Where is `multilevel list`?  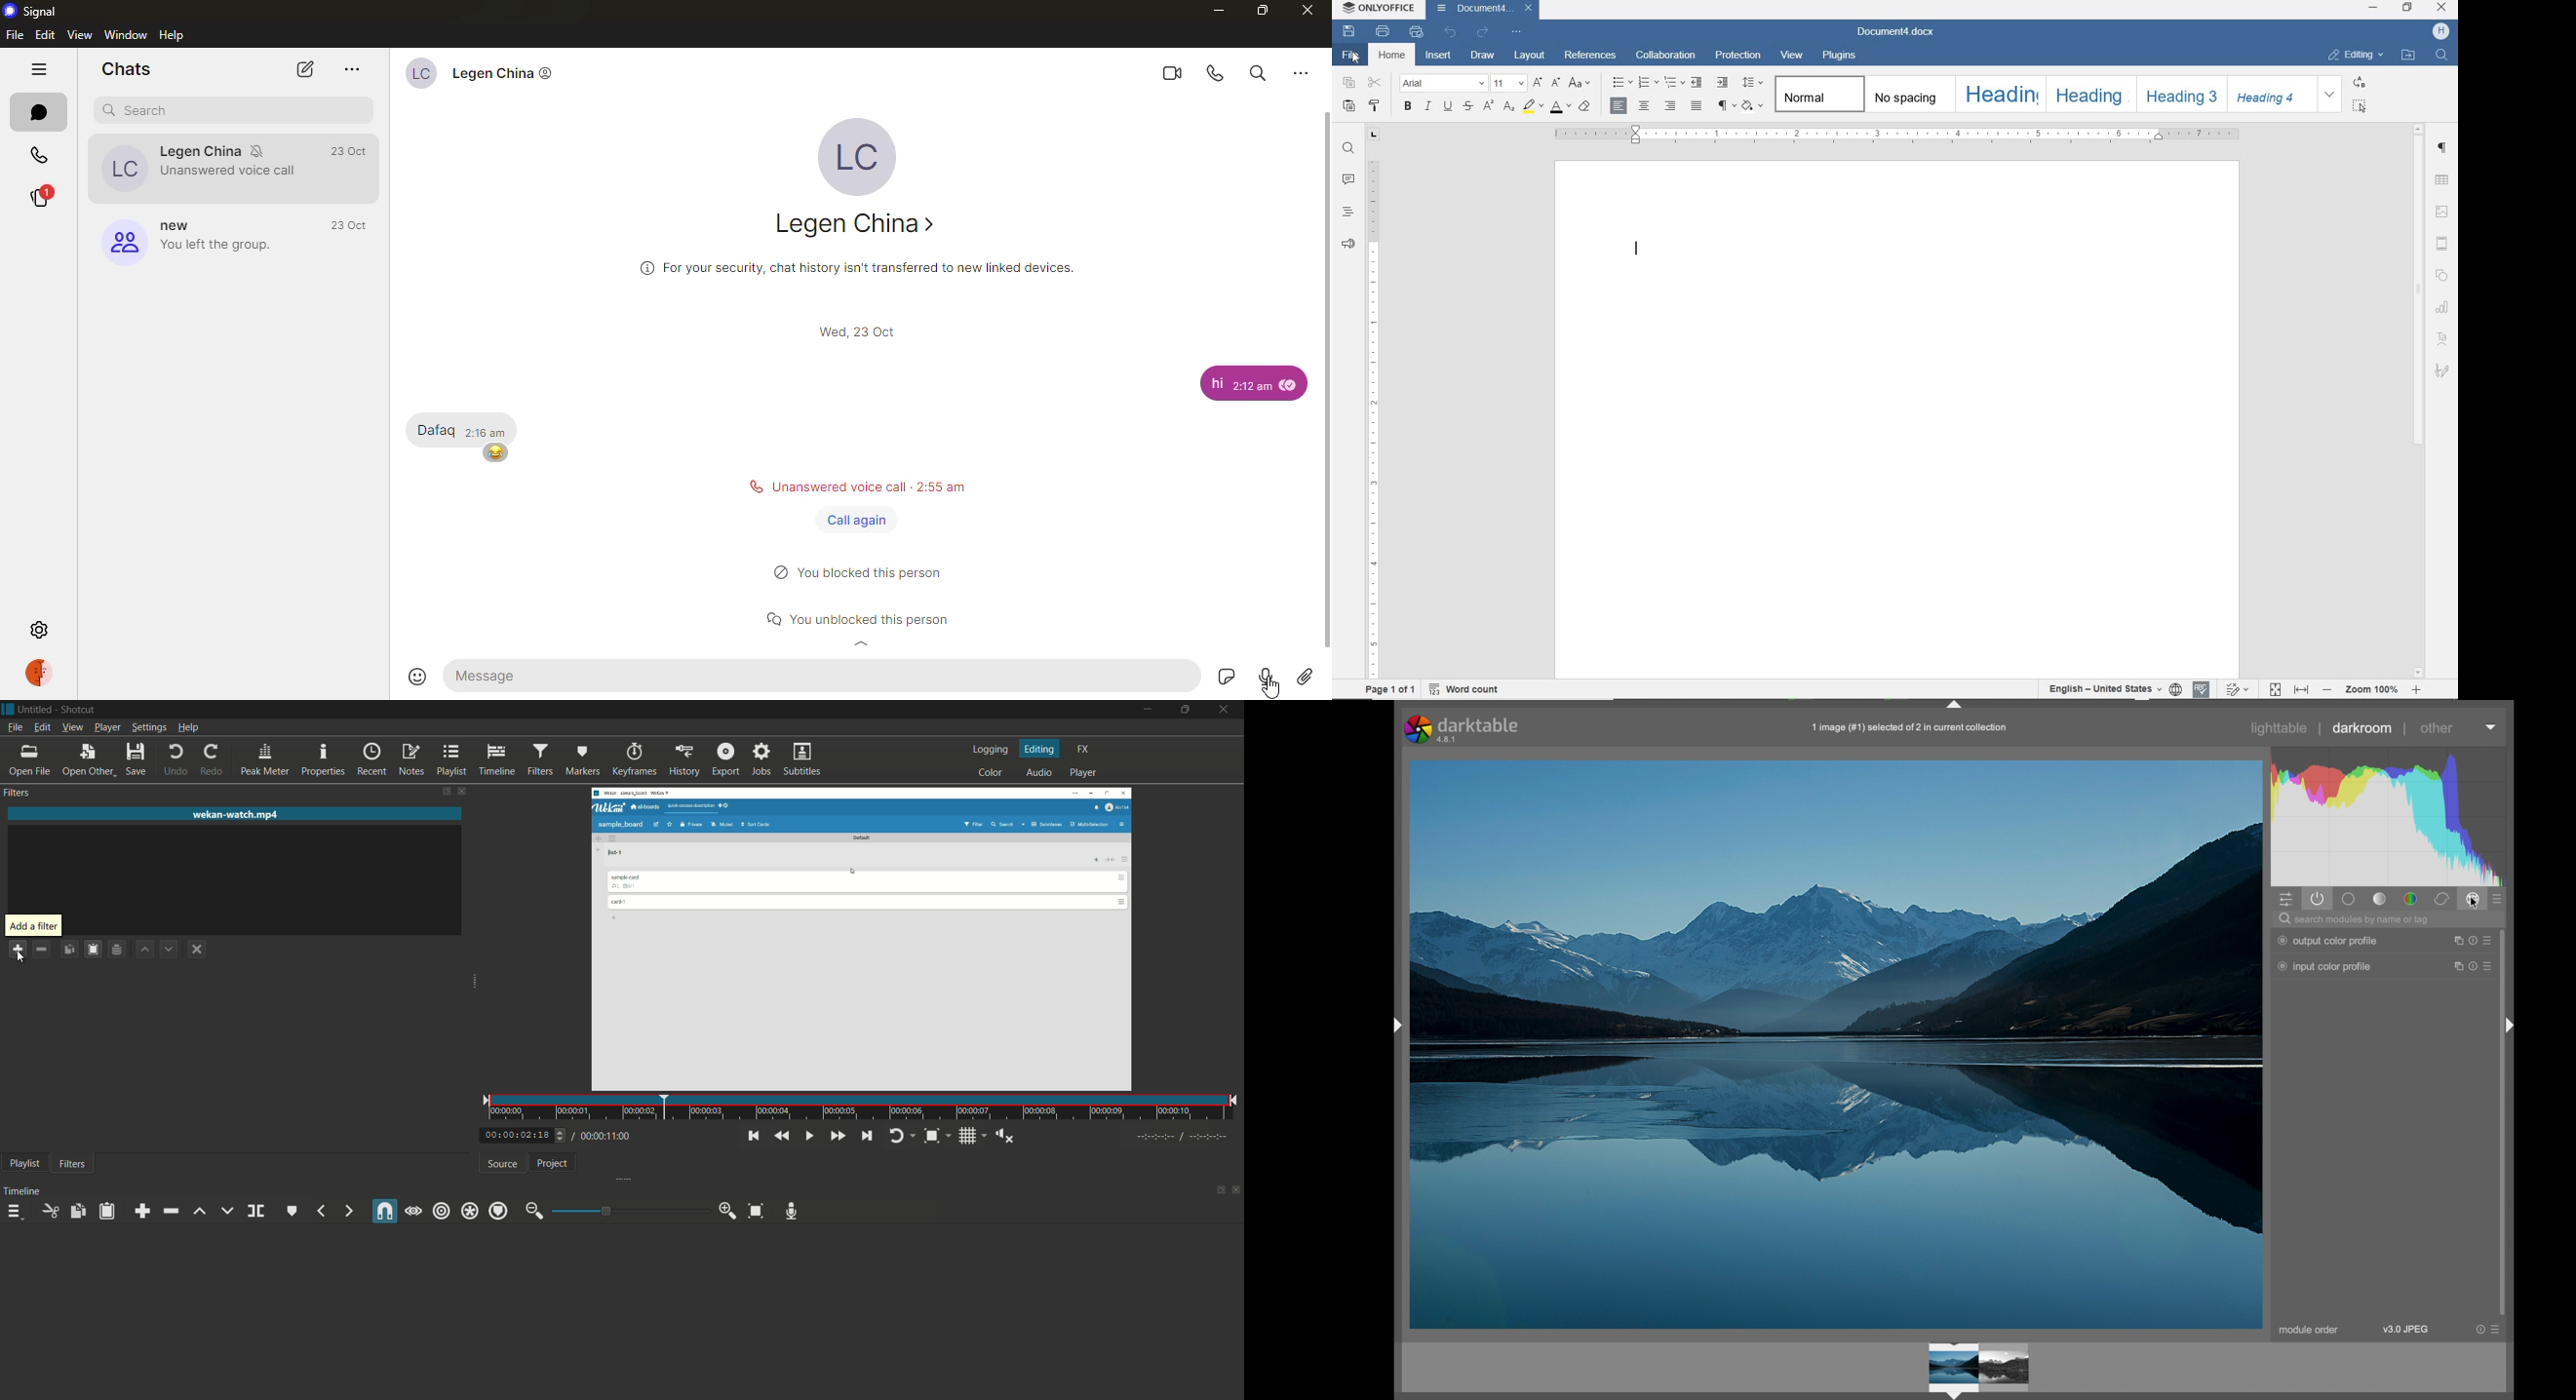
multilevel list is located at coordinates (1675, 82).